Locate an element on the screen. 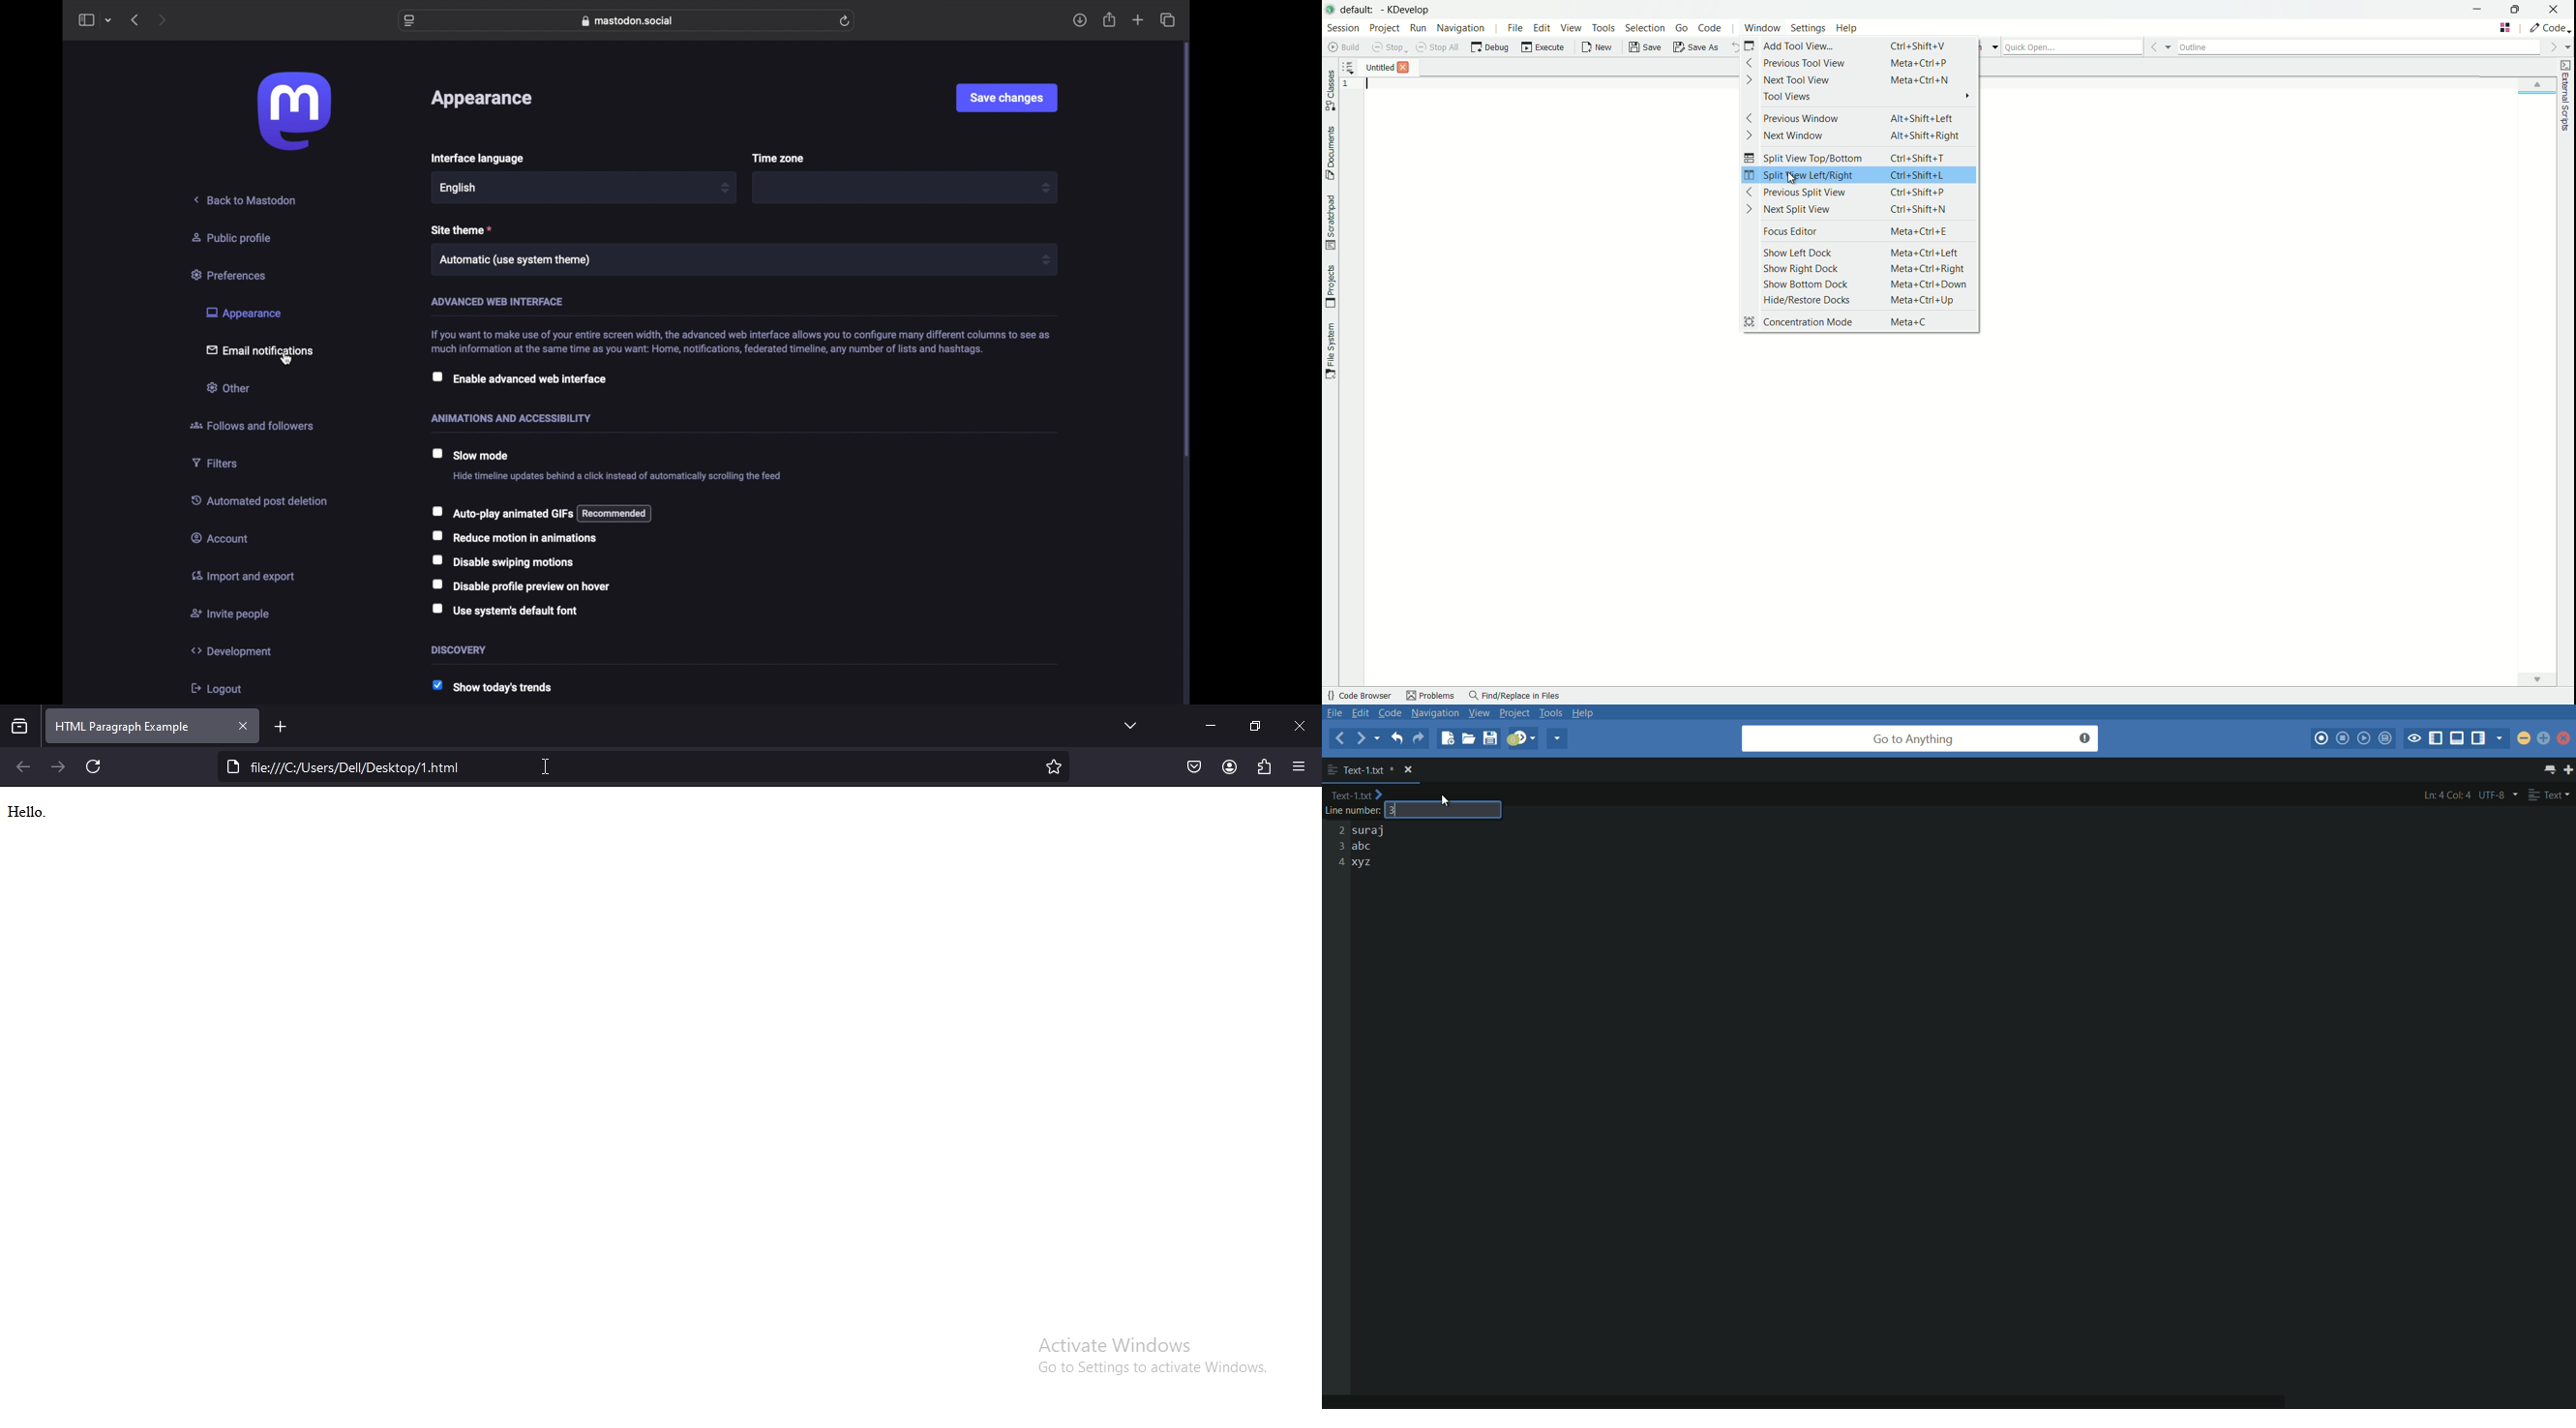   is located at coordinates (1127, 727).